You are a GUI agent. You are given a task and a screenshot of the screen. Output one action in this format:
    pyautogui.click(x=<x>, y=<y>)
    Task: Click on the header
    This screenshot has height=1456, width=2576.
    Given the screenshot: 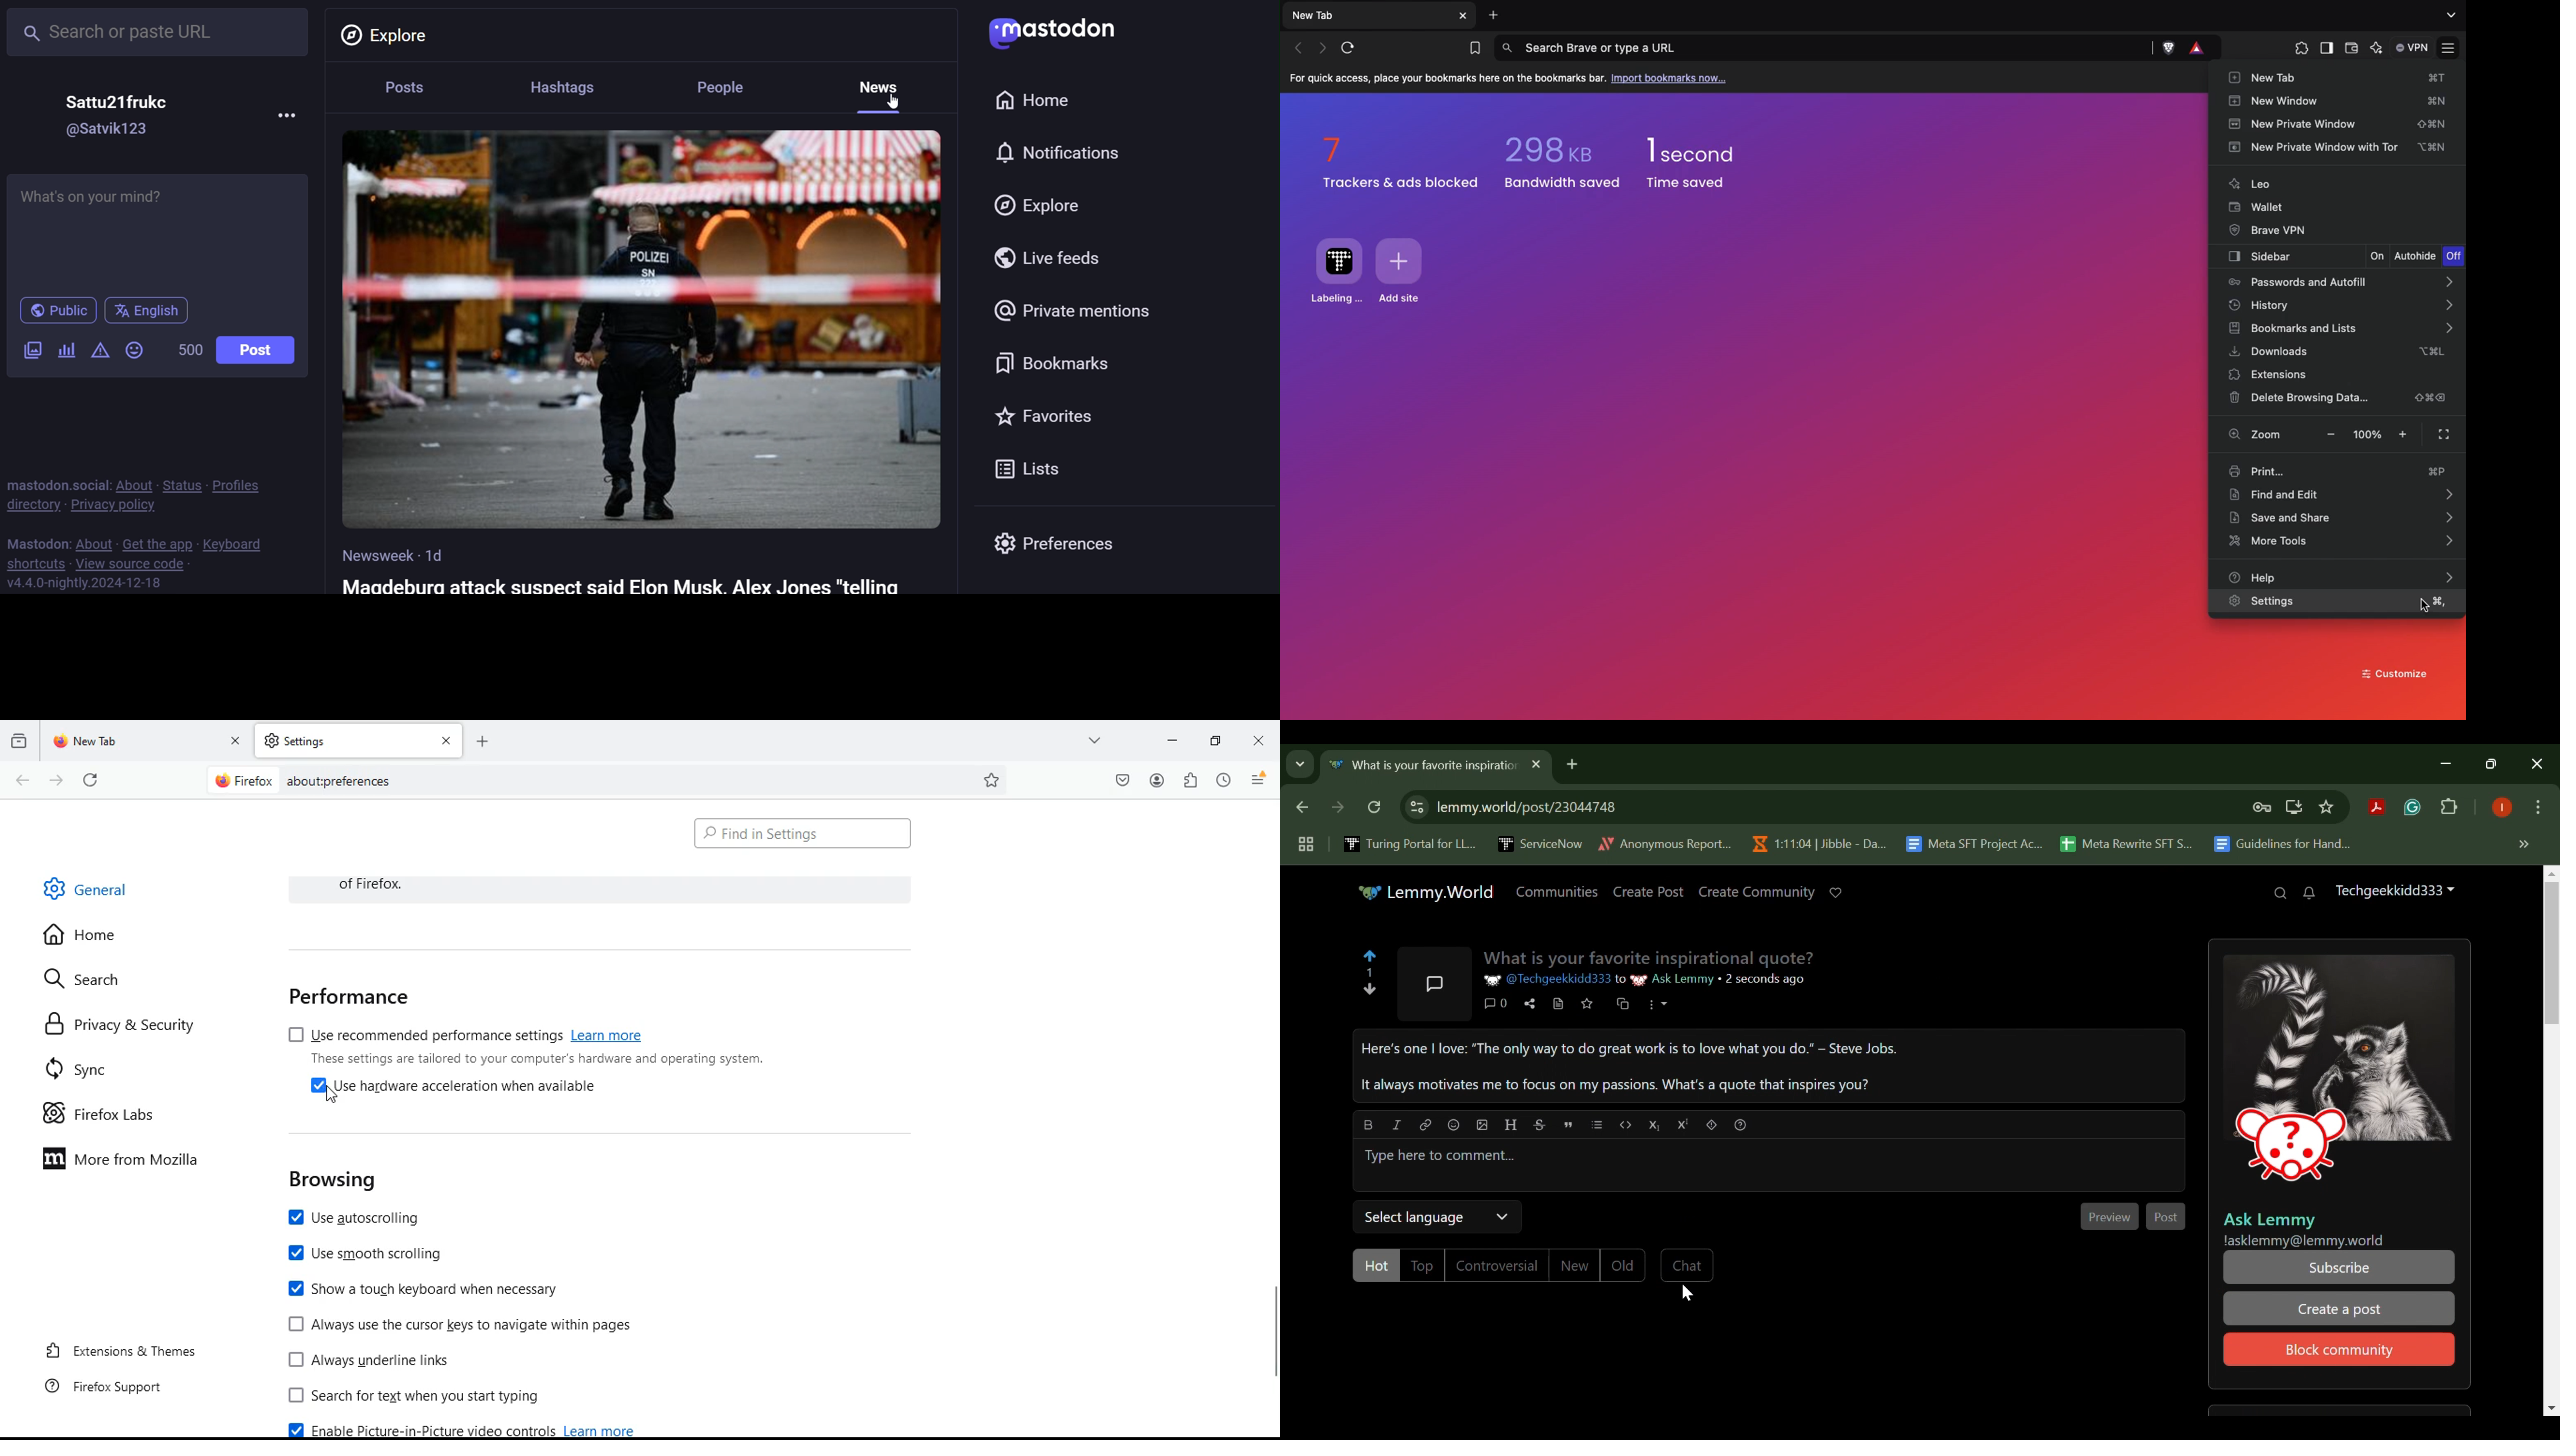 What is the action you would take?
    pyautogui.click(x=1512, y=1125)
    